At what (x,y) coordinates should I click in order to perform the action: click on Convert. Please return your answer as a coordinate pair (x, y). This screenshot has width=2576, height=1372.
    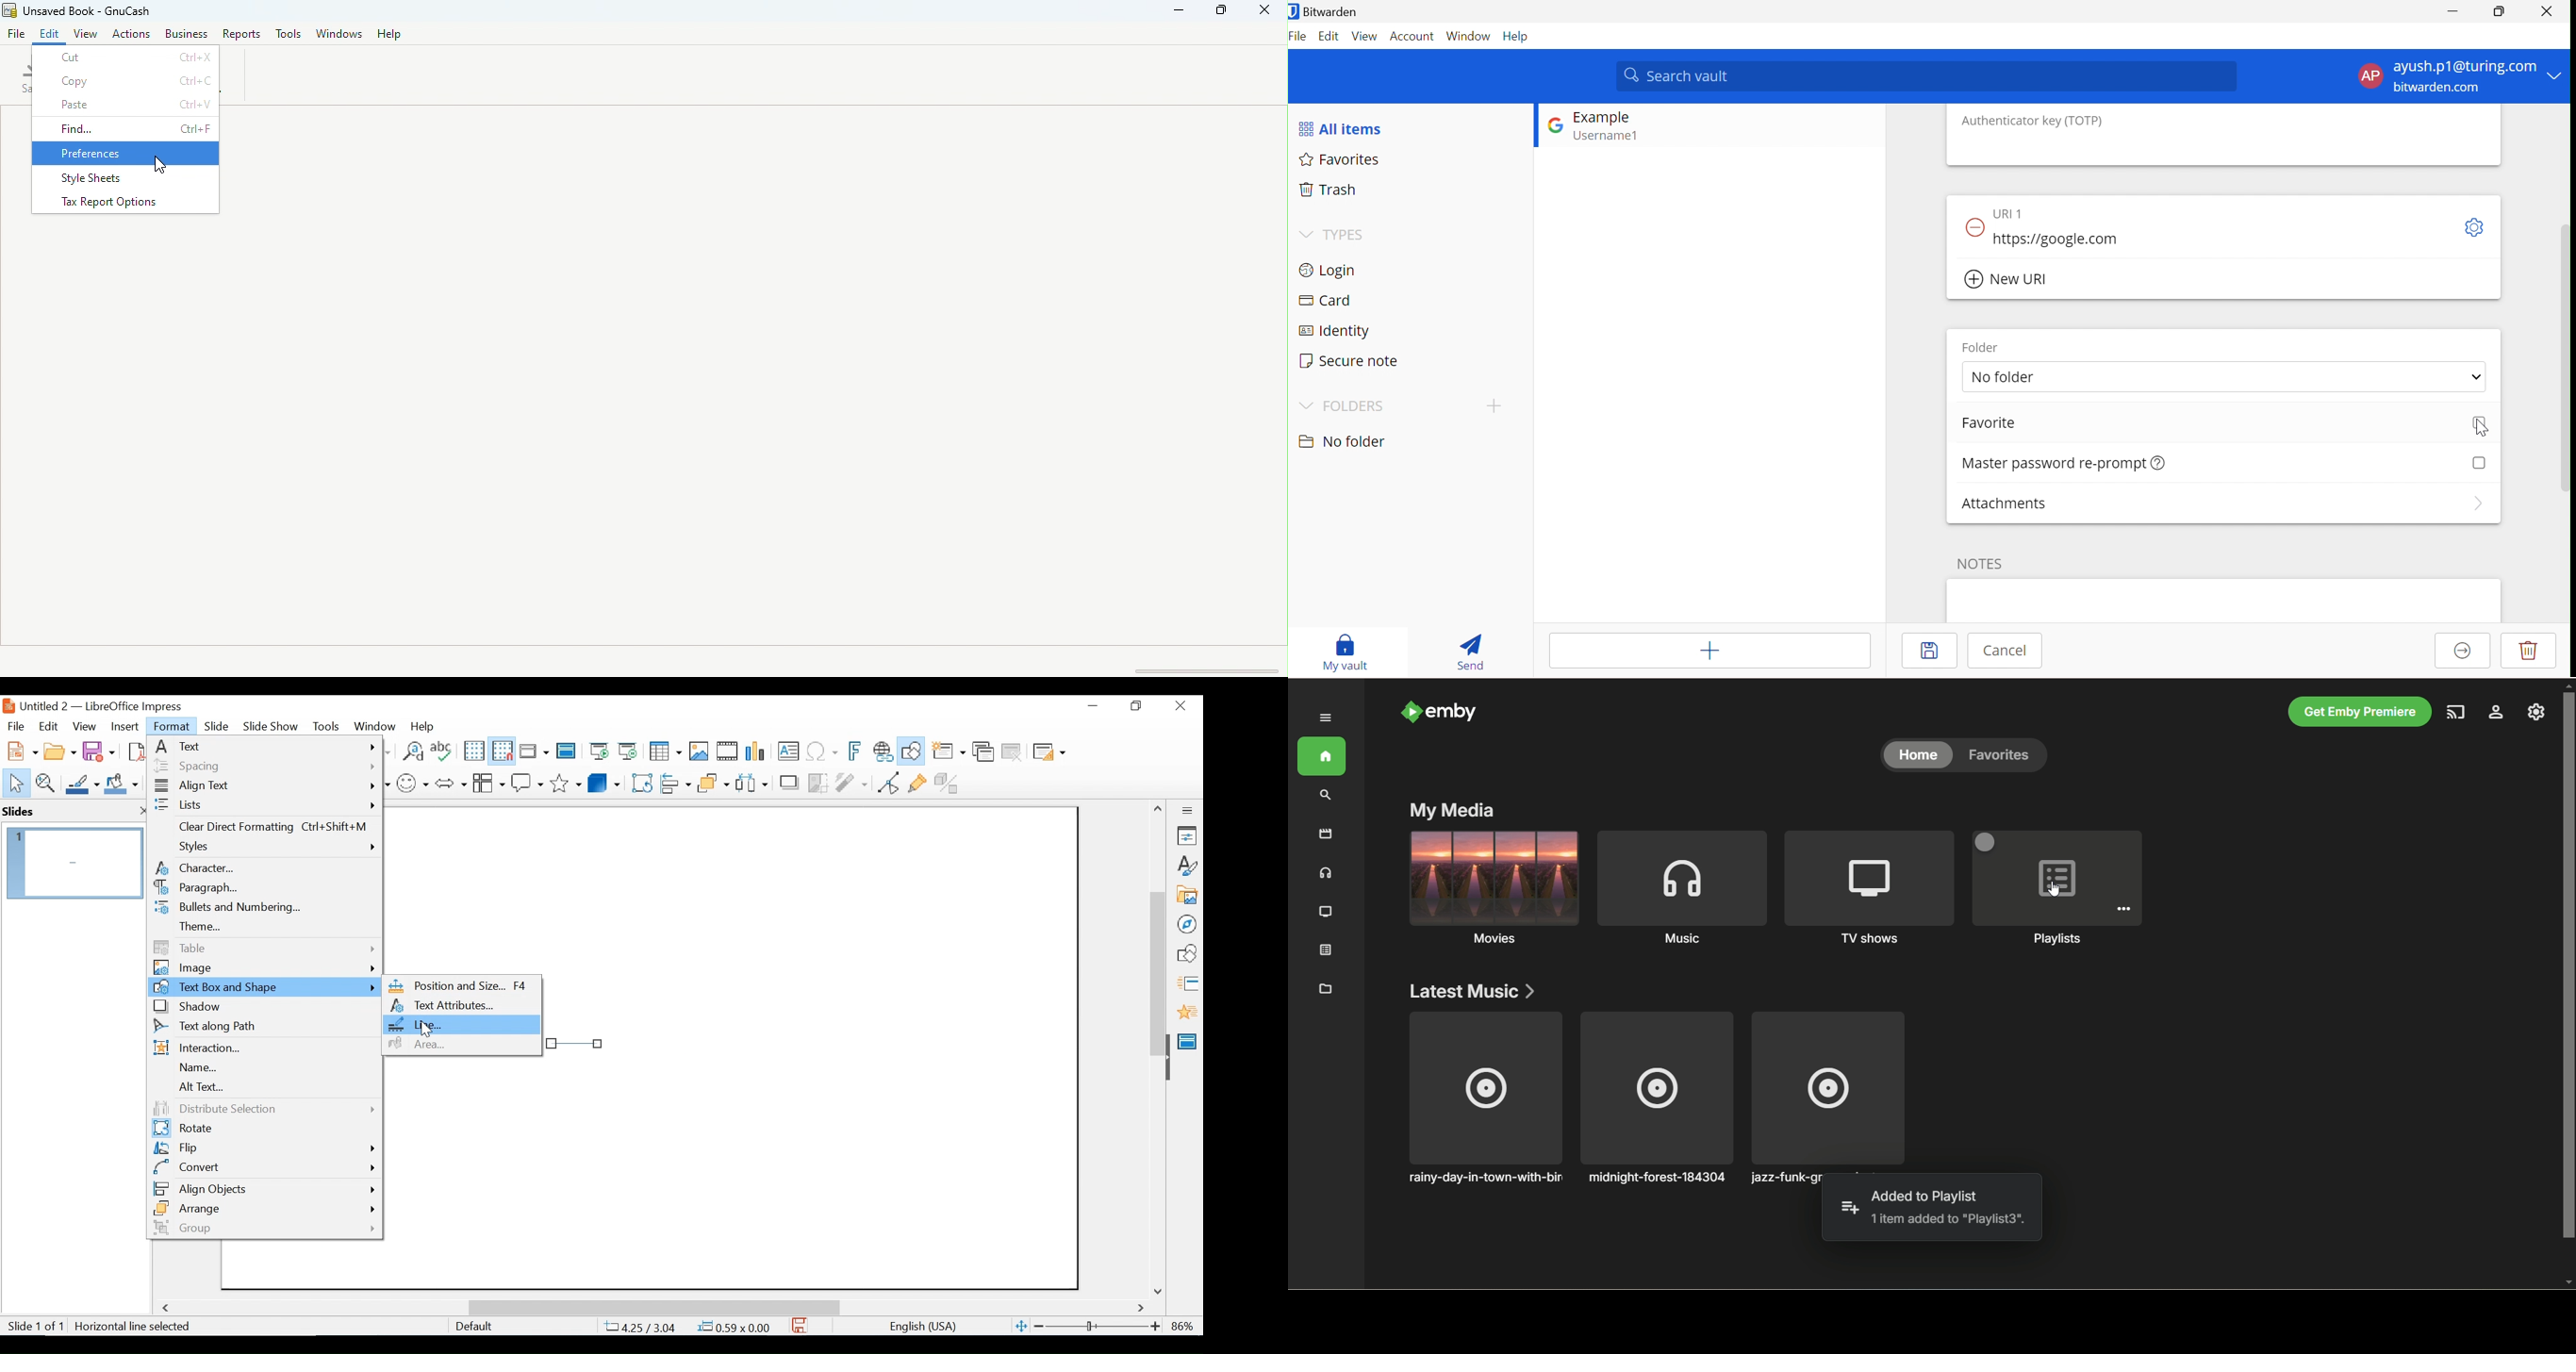
    Looking at the image, I should click on (264, 1167).